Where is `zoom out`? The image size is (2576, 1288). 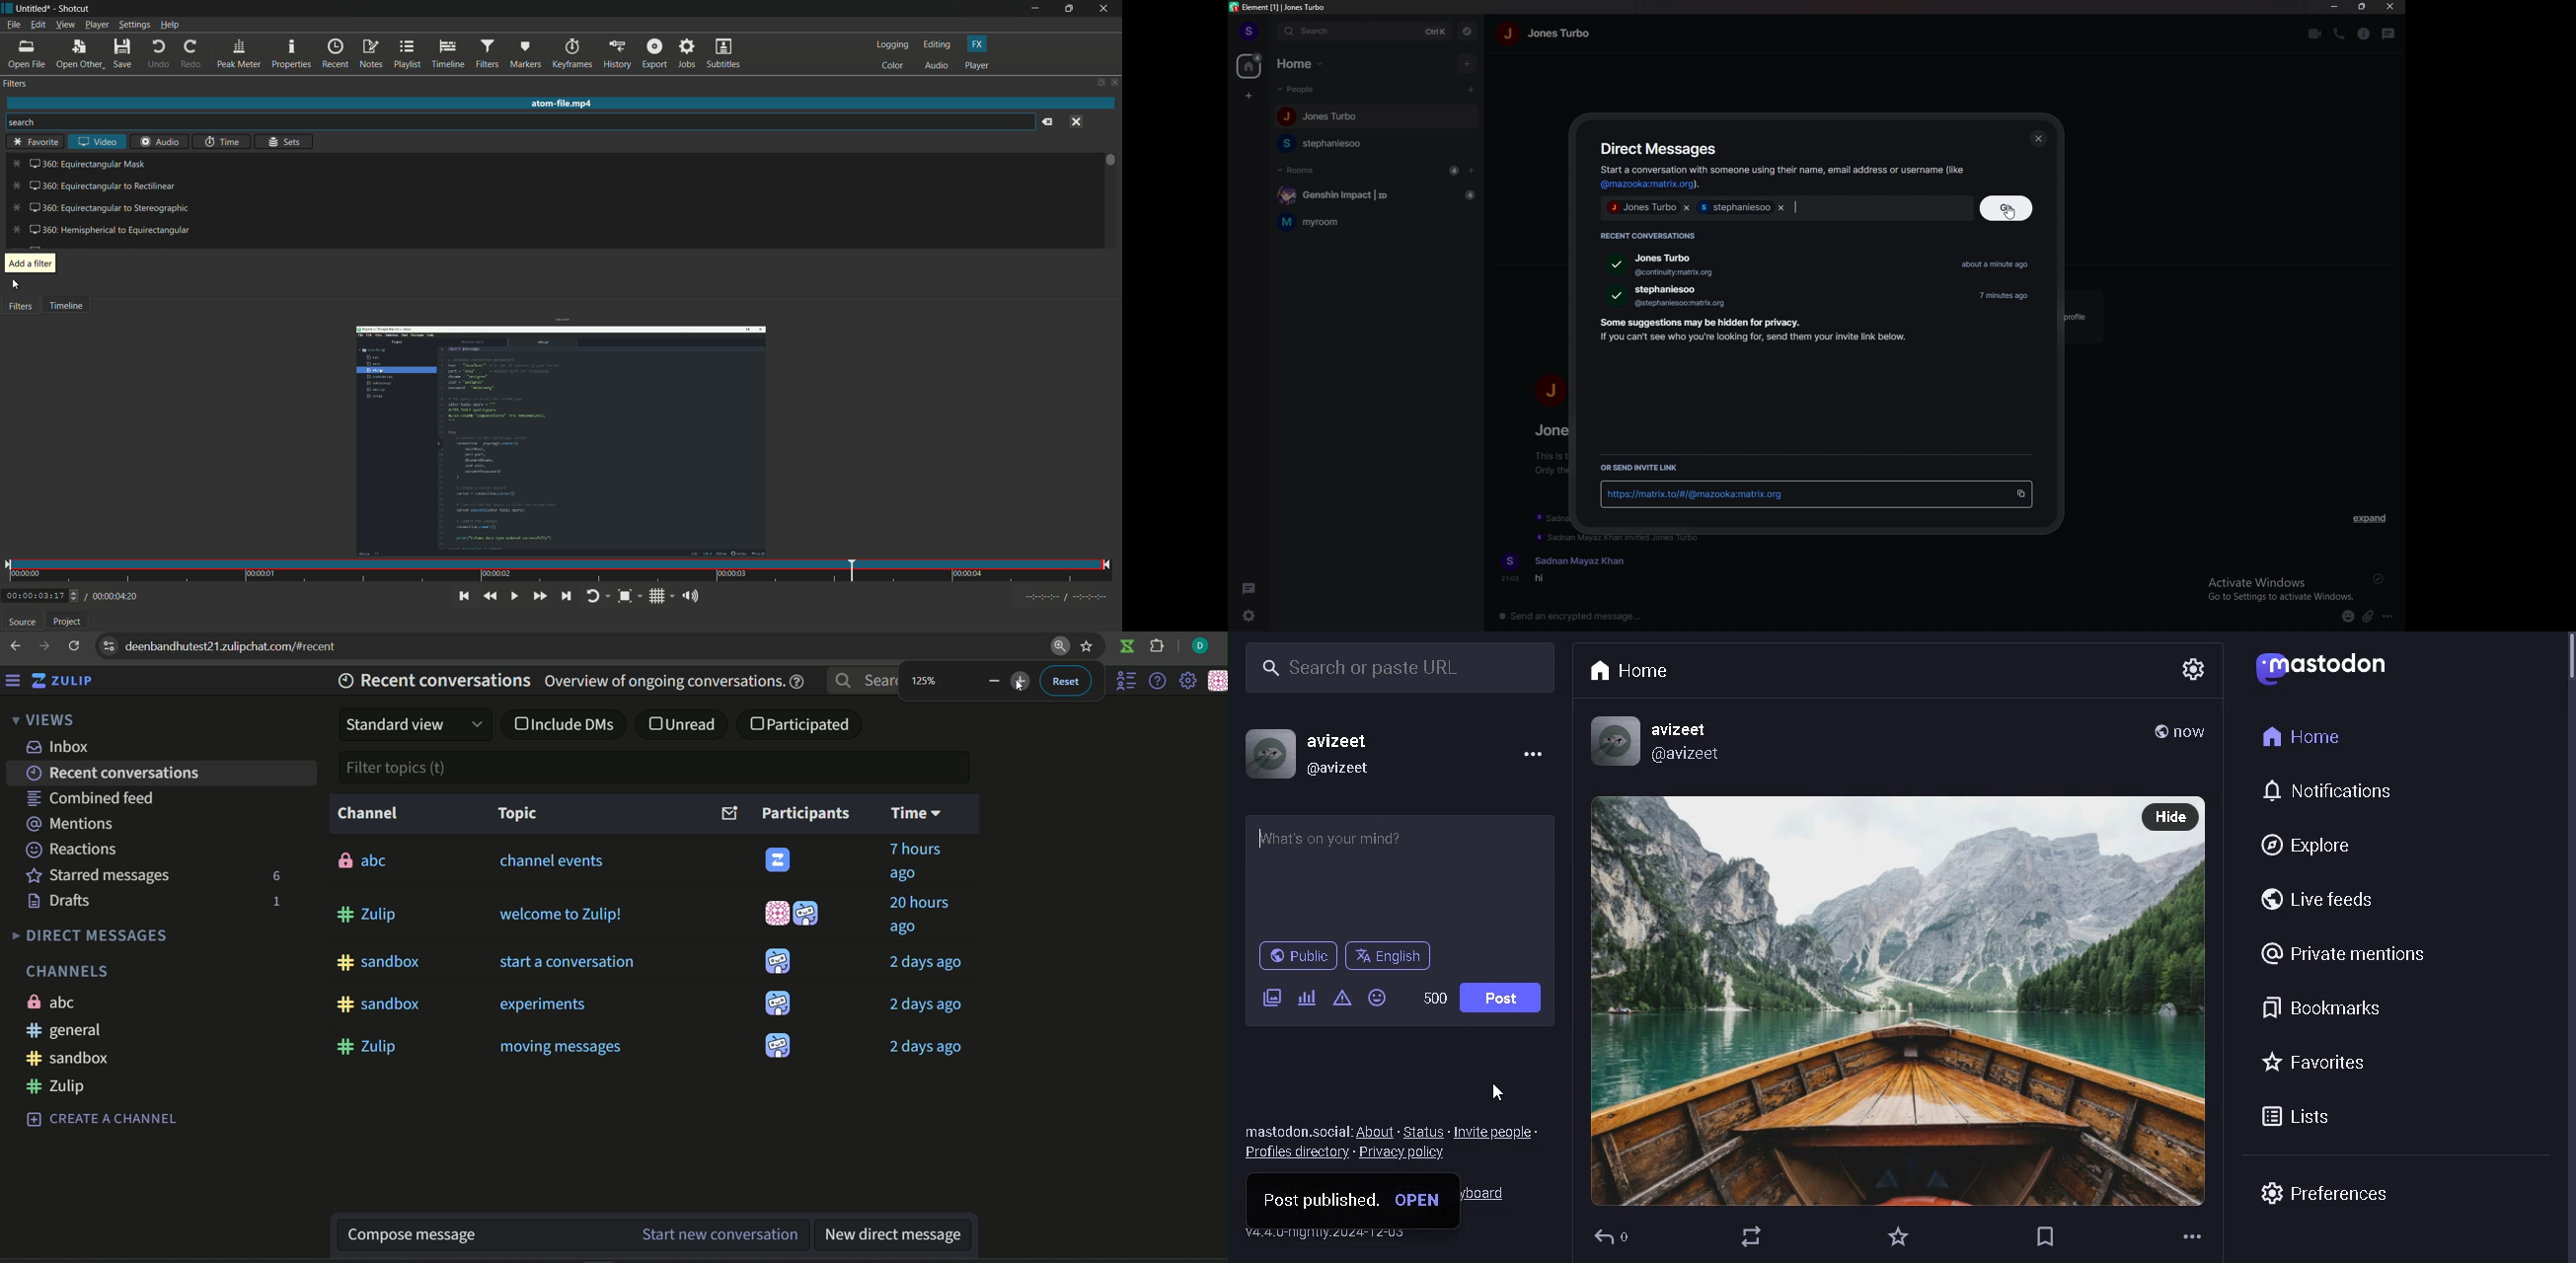 zoom out is located at coordinates (992, 681).